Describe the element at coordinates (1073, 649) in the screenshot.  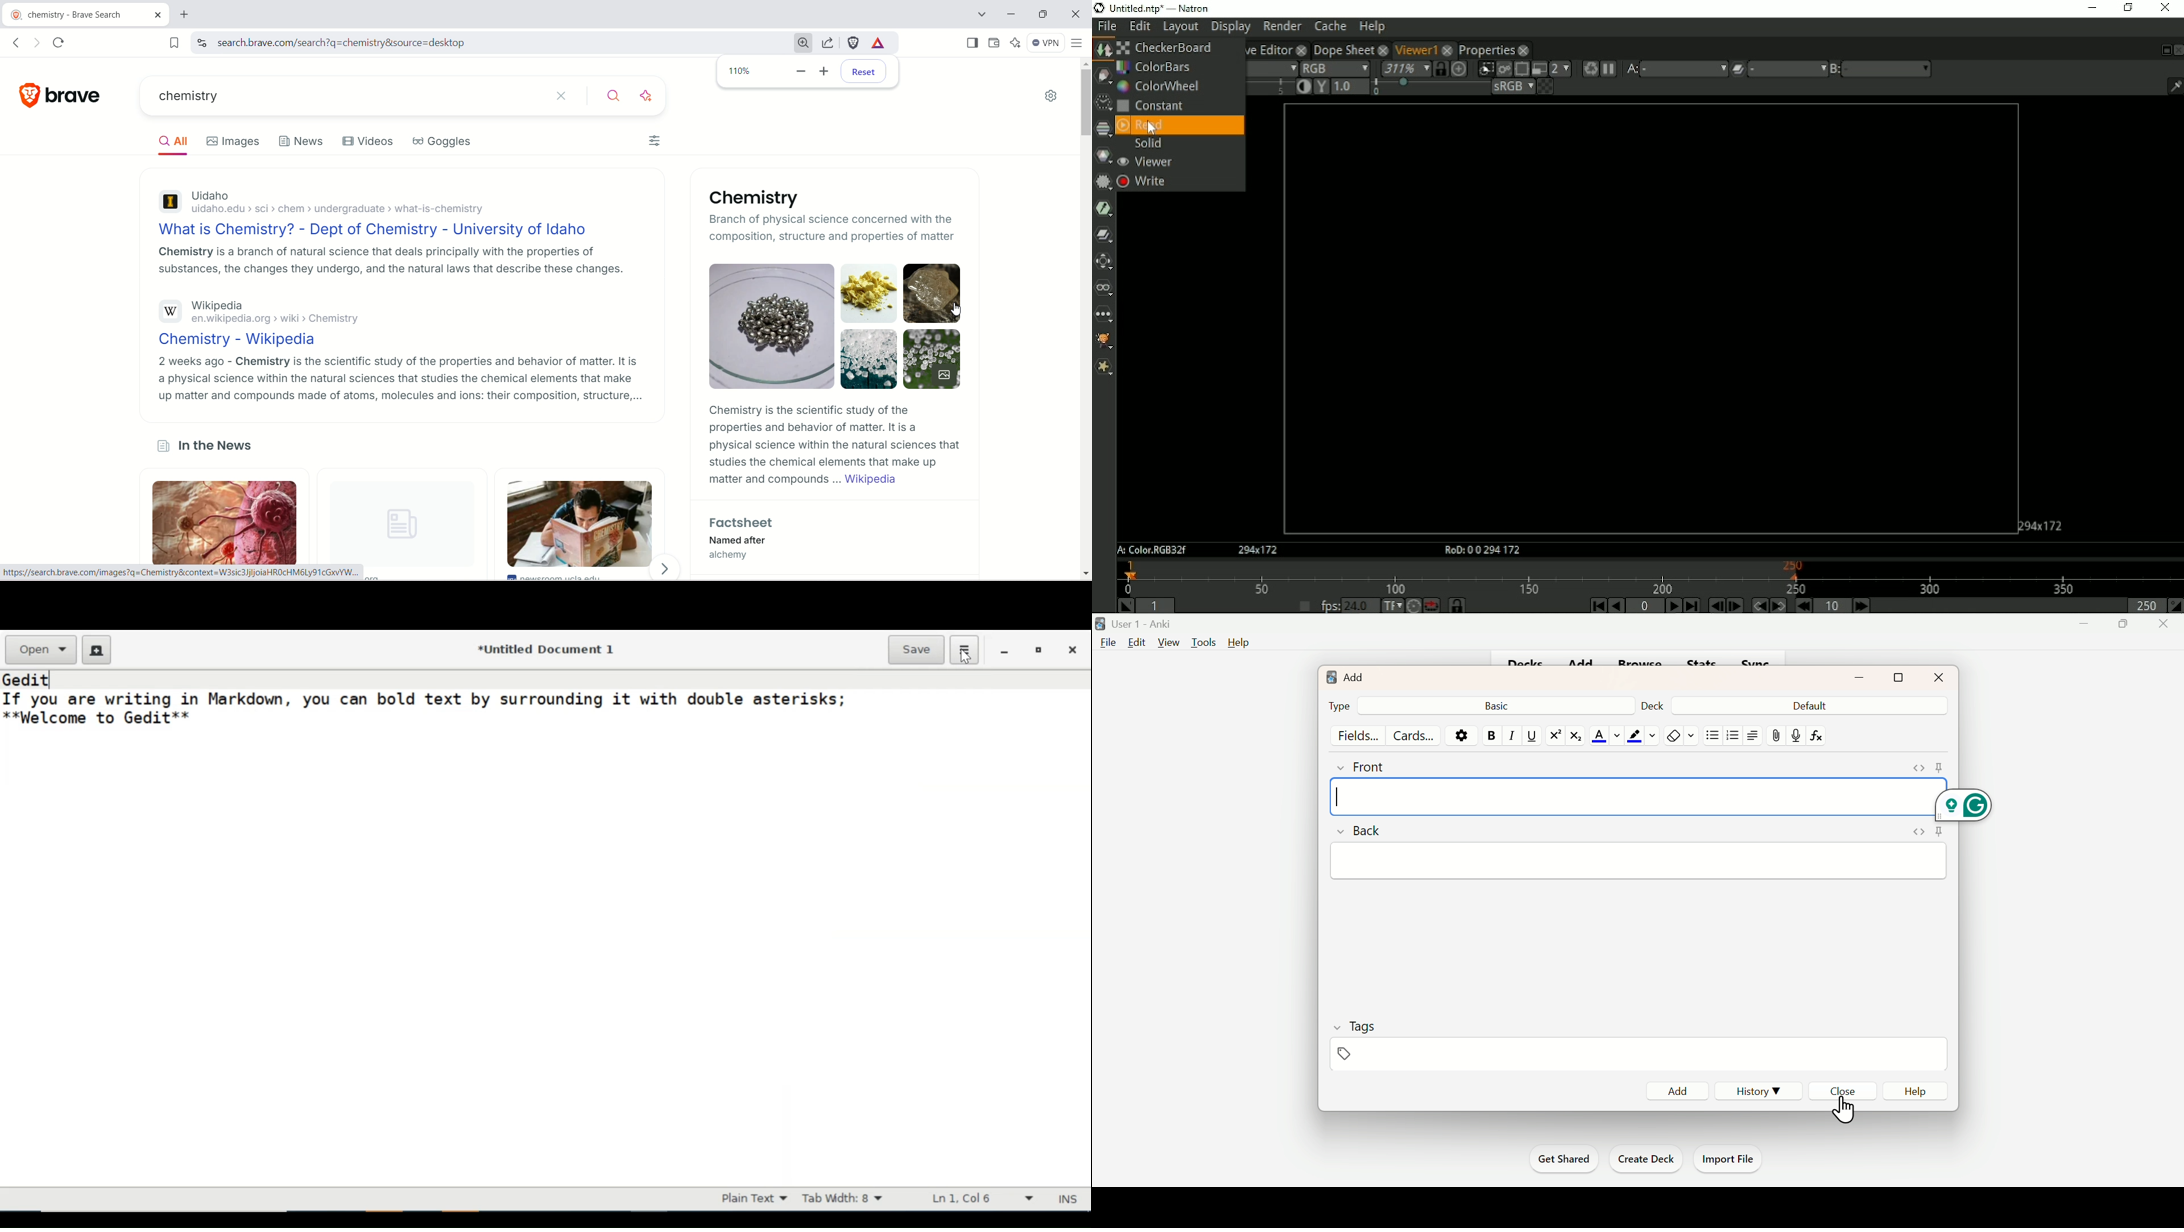
I see `close` at that location.